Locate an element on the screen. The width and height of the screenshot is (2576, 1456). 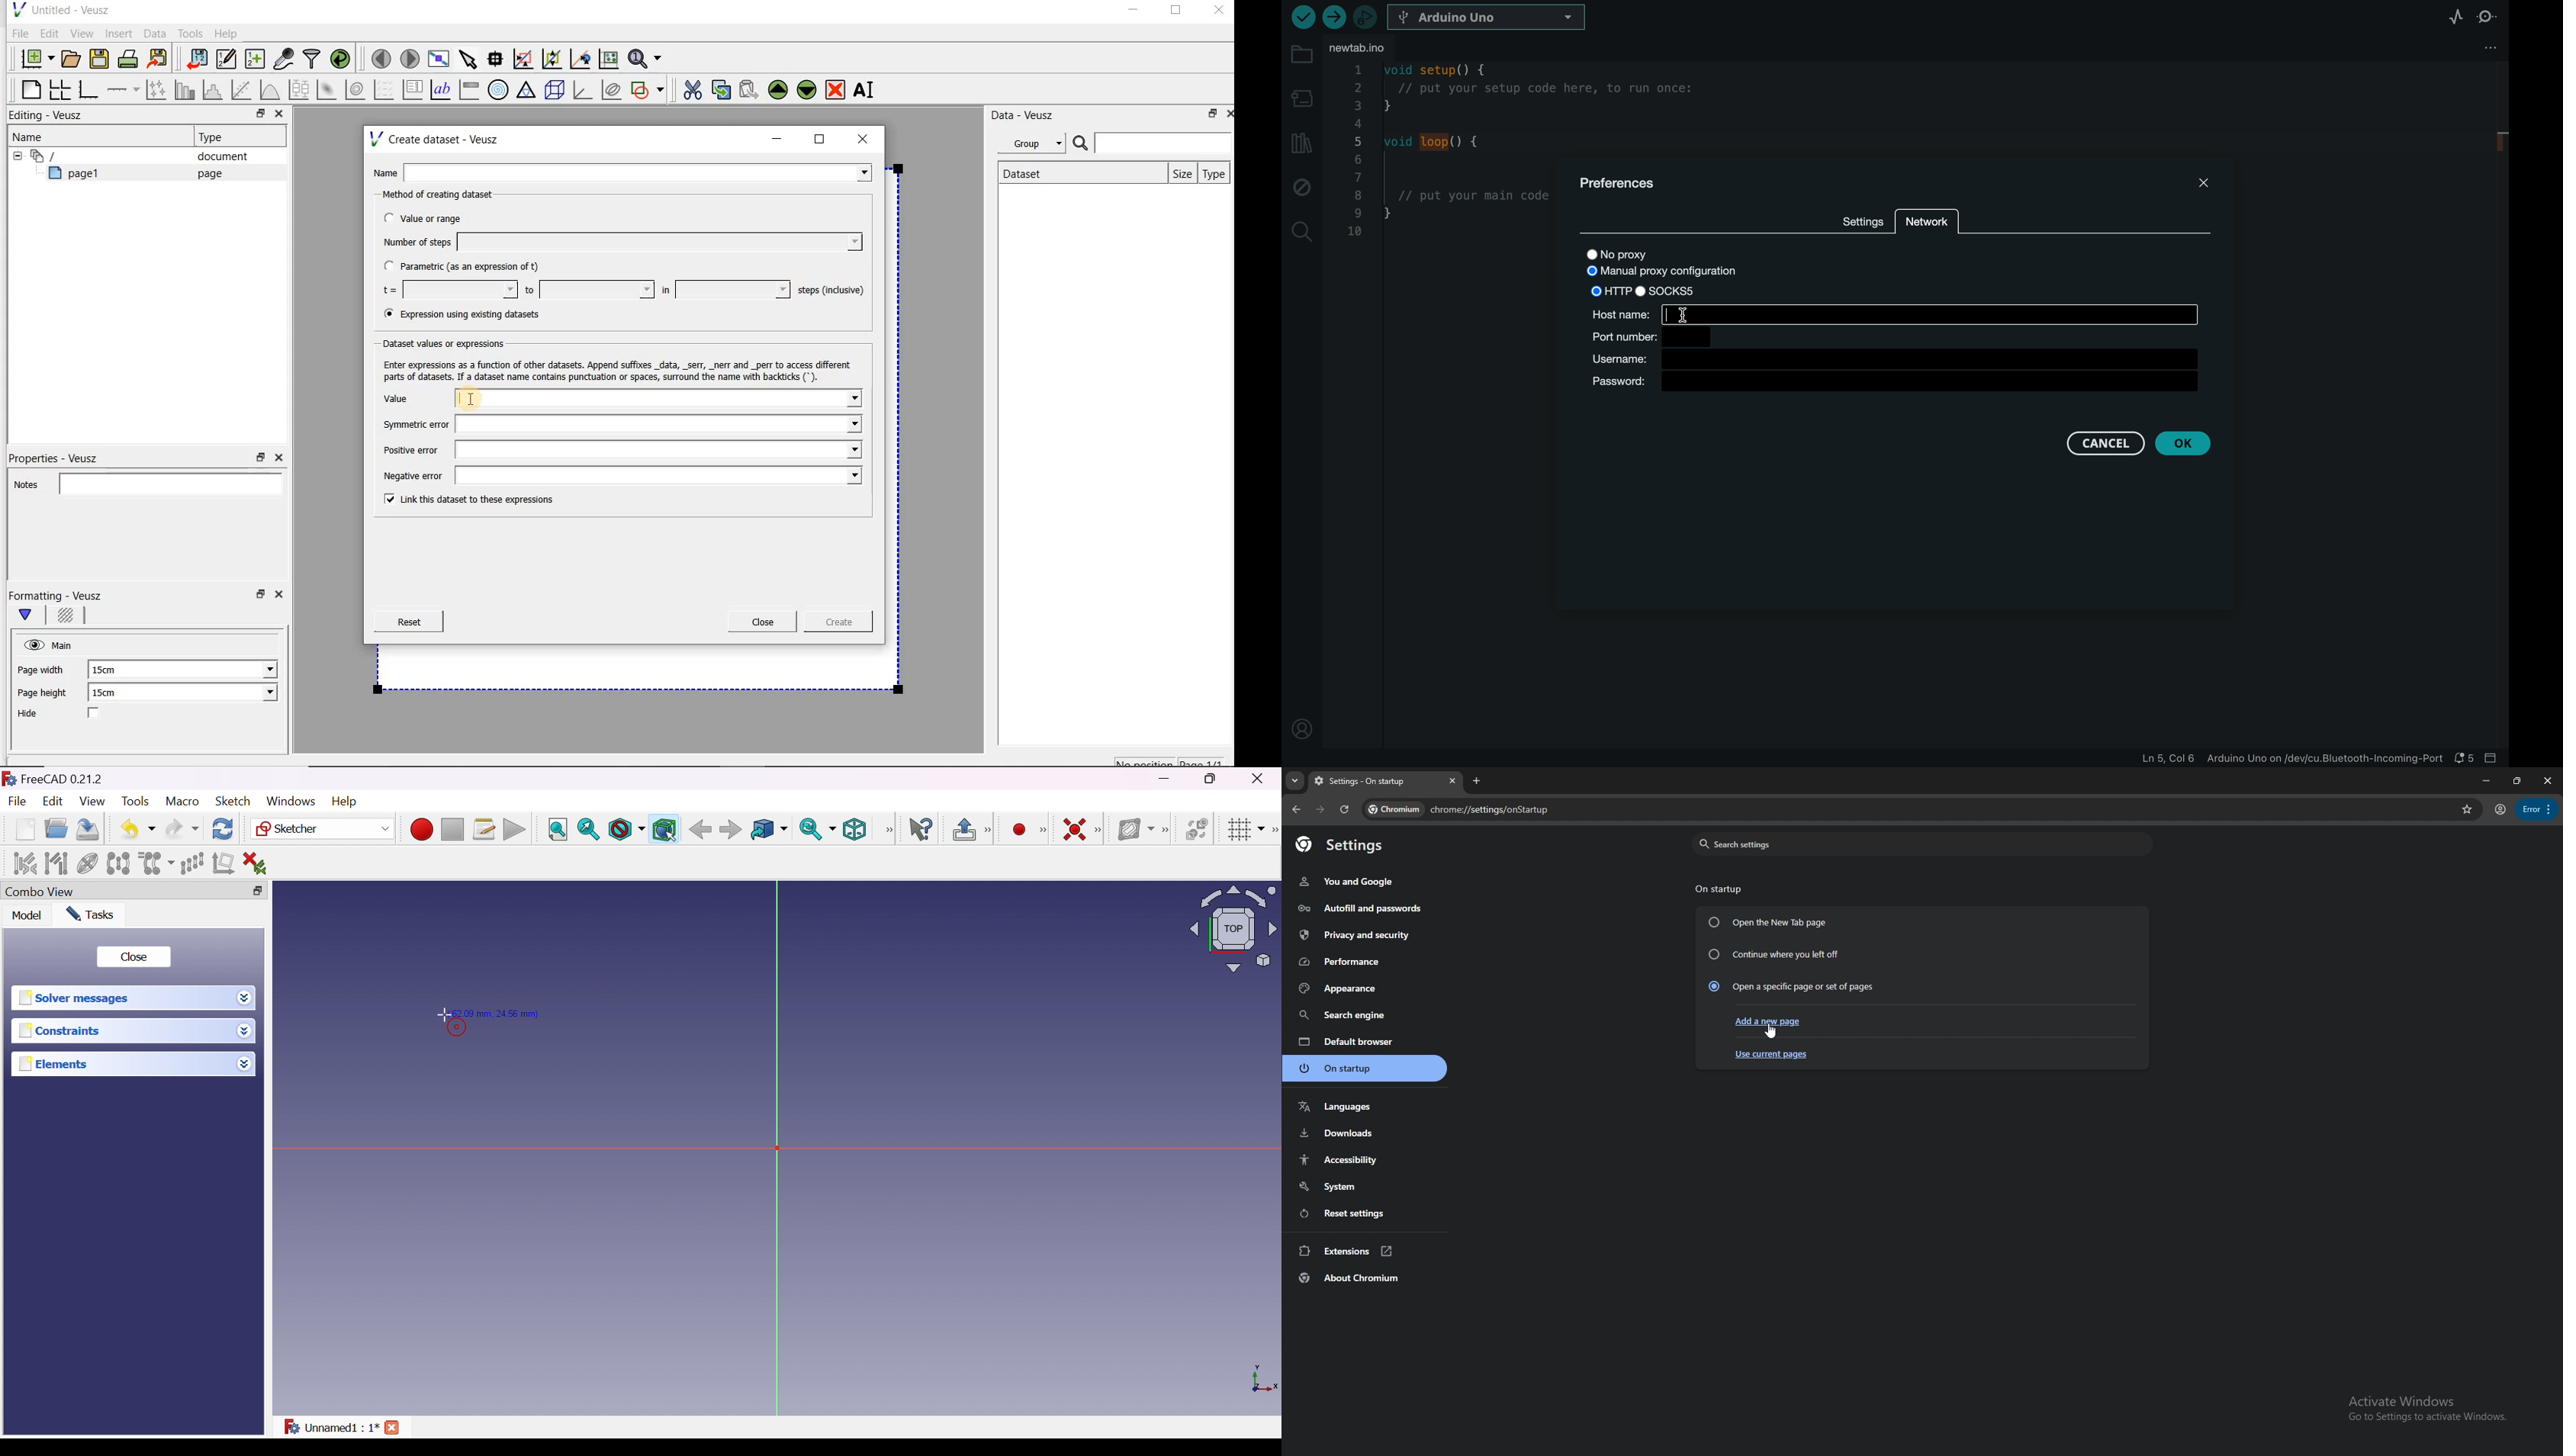
File is located at coordinates (19, 803).